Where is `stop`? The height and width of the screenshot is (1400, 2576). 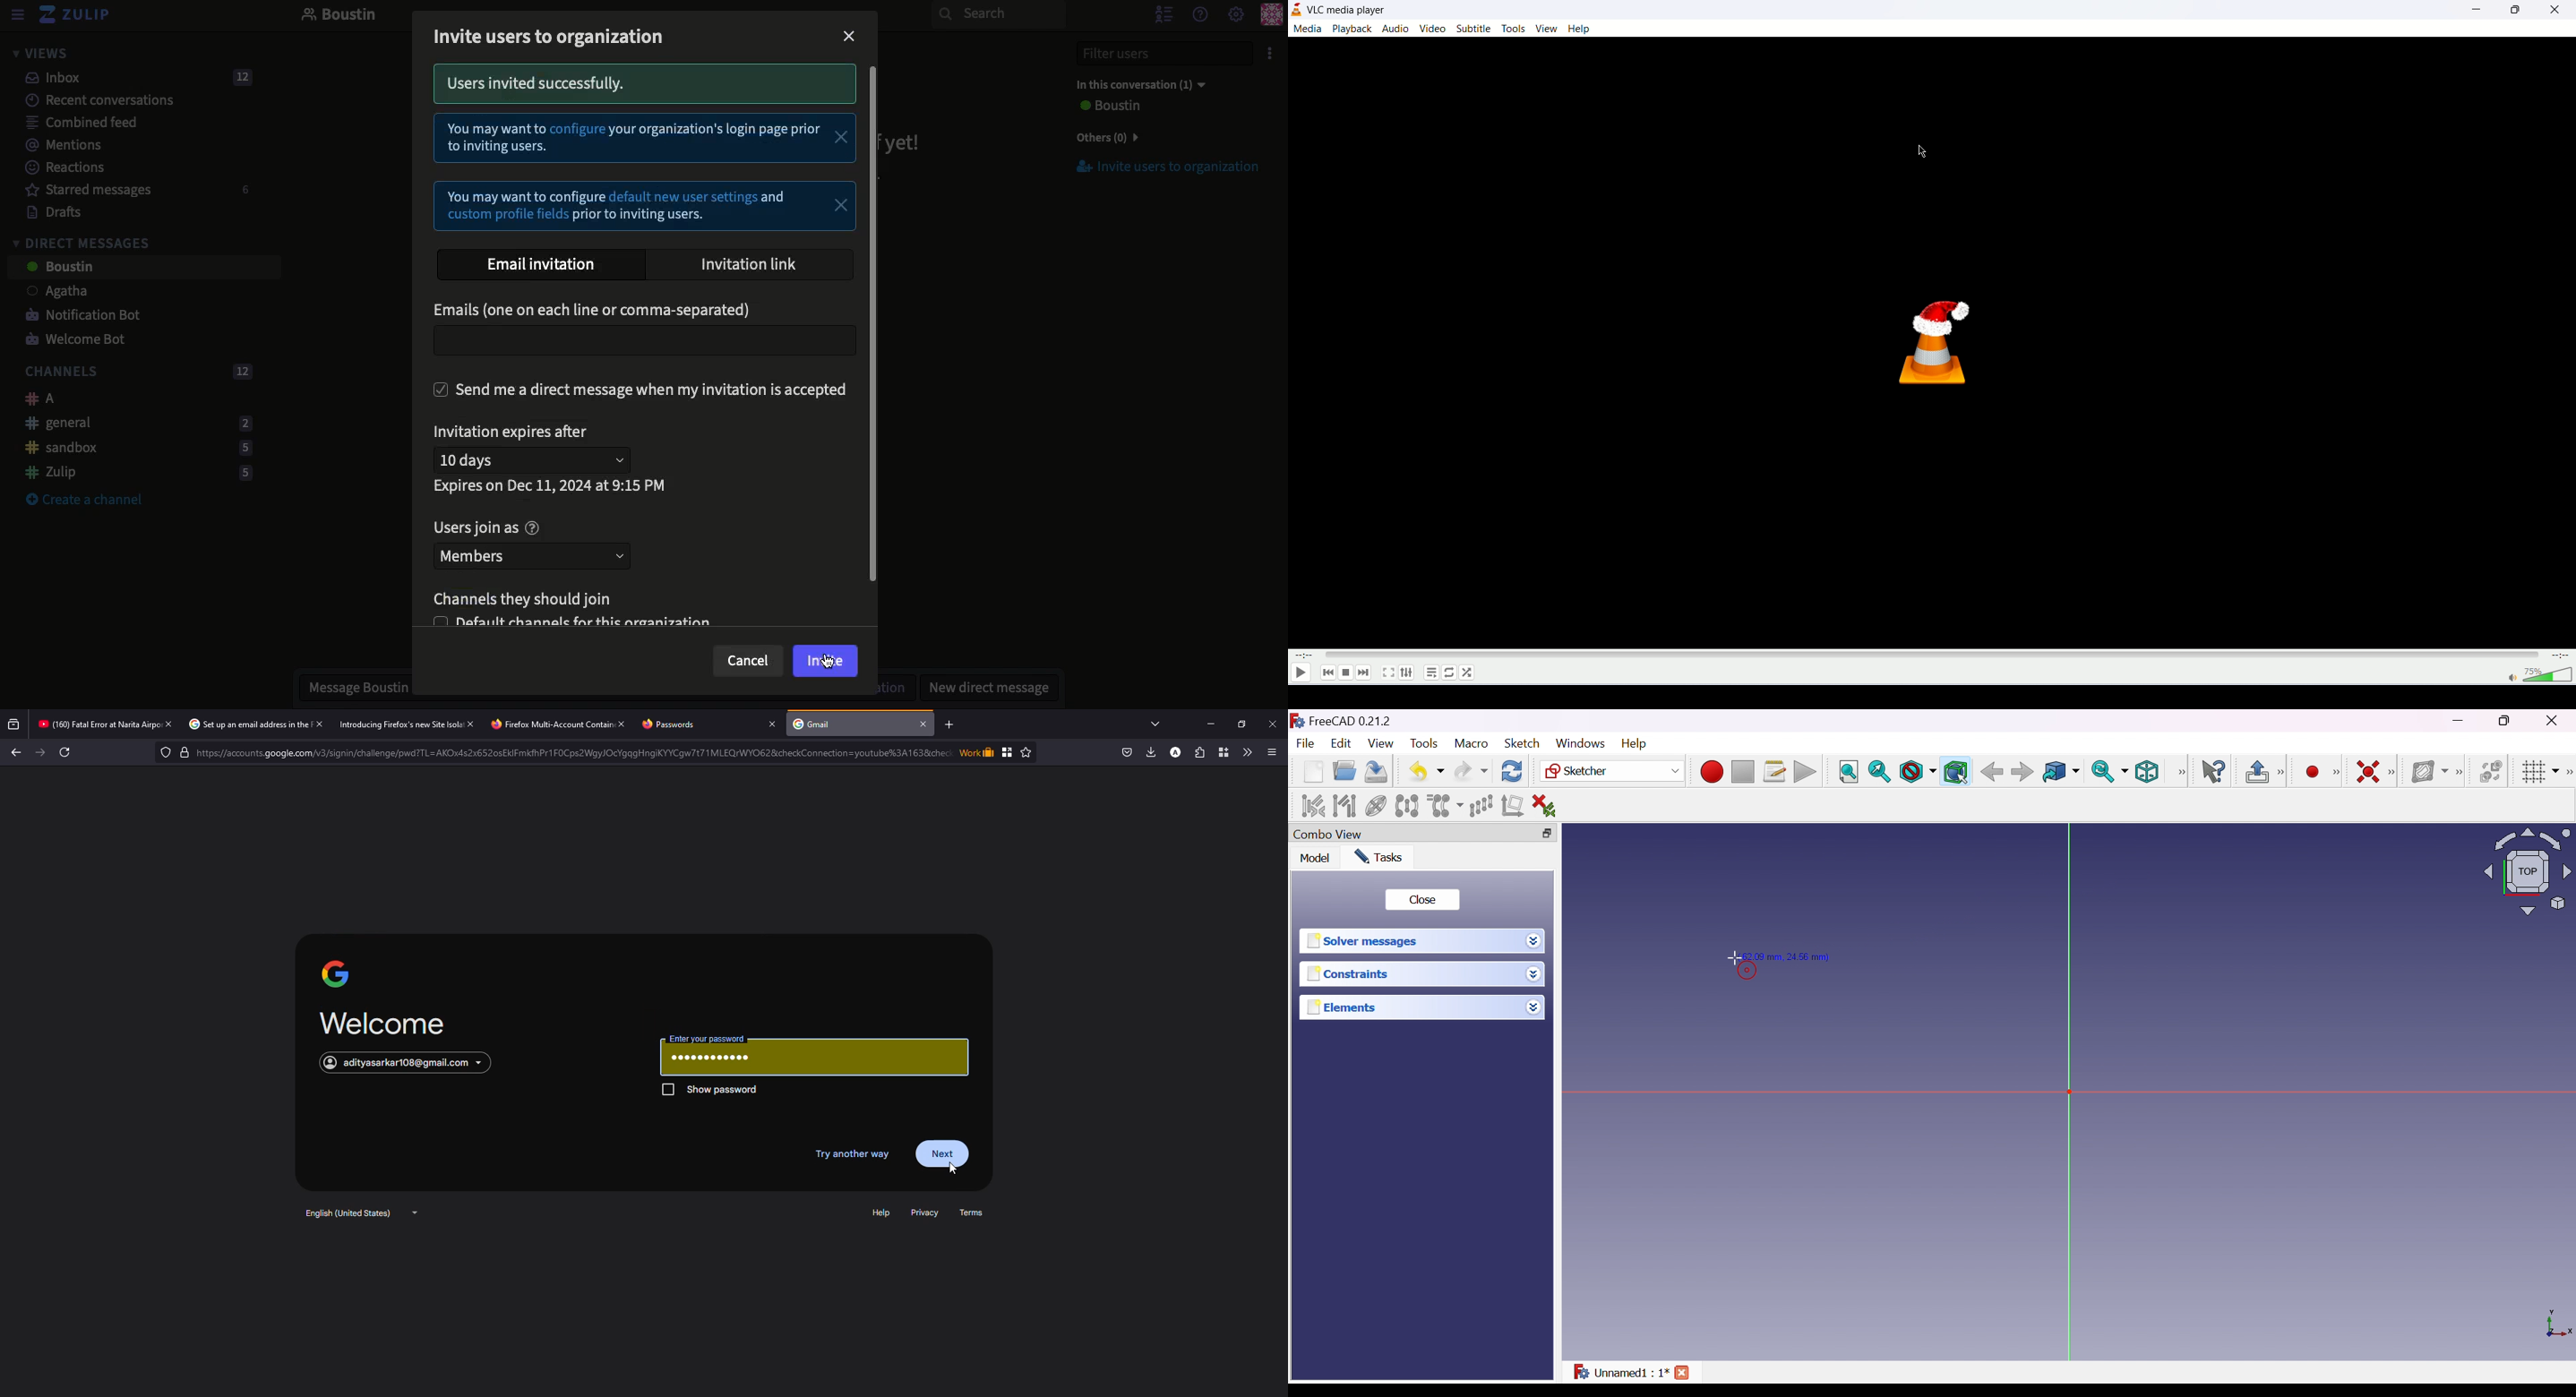 stop is located at coordinates (1346, 674).